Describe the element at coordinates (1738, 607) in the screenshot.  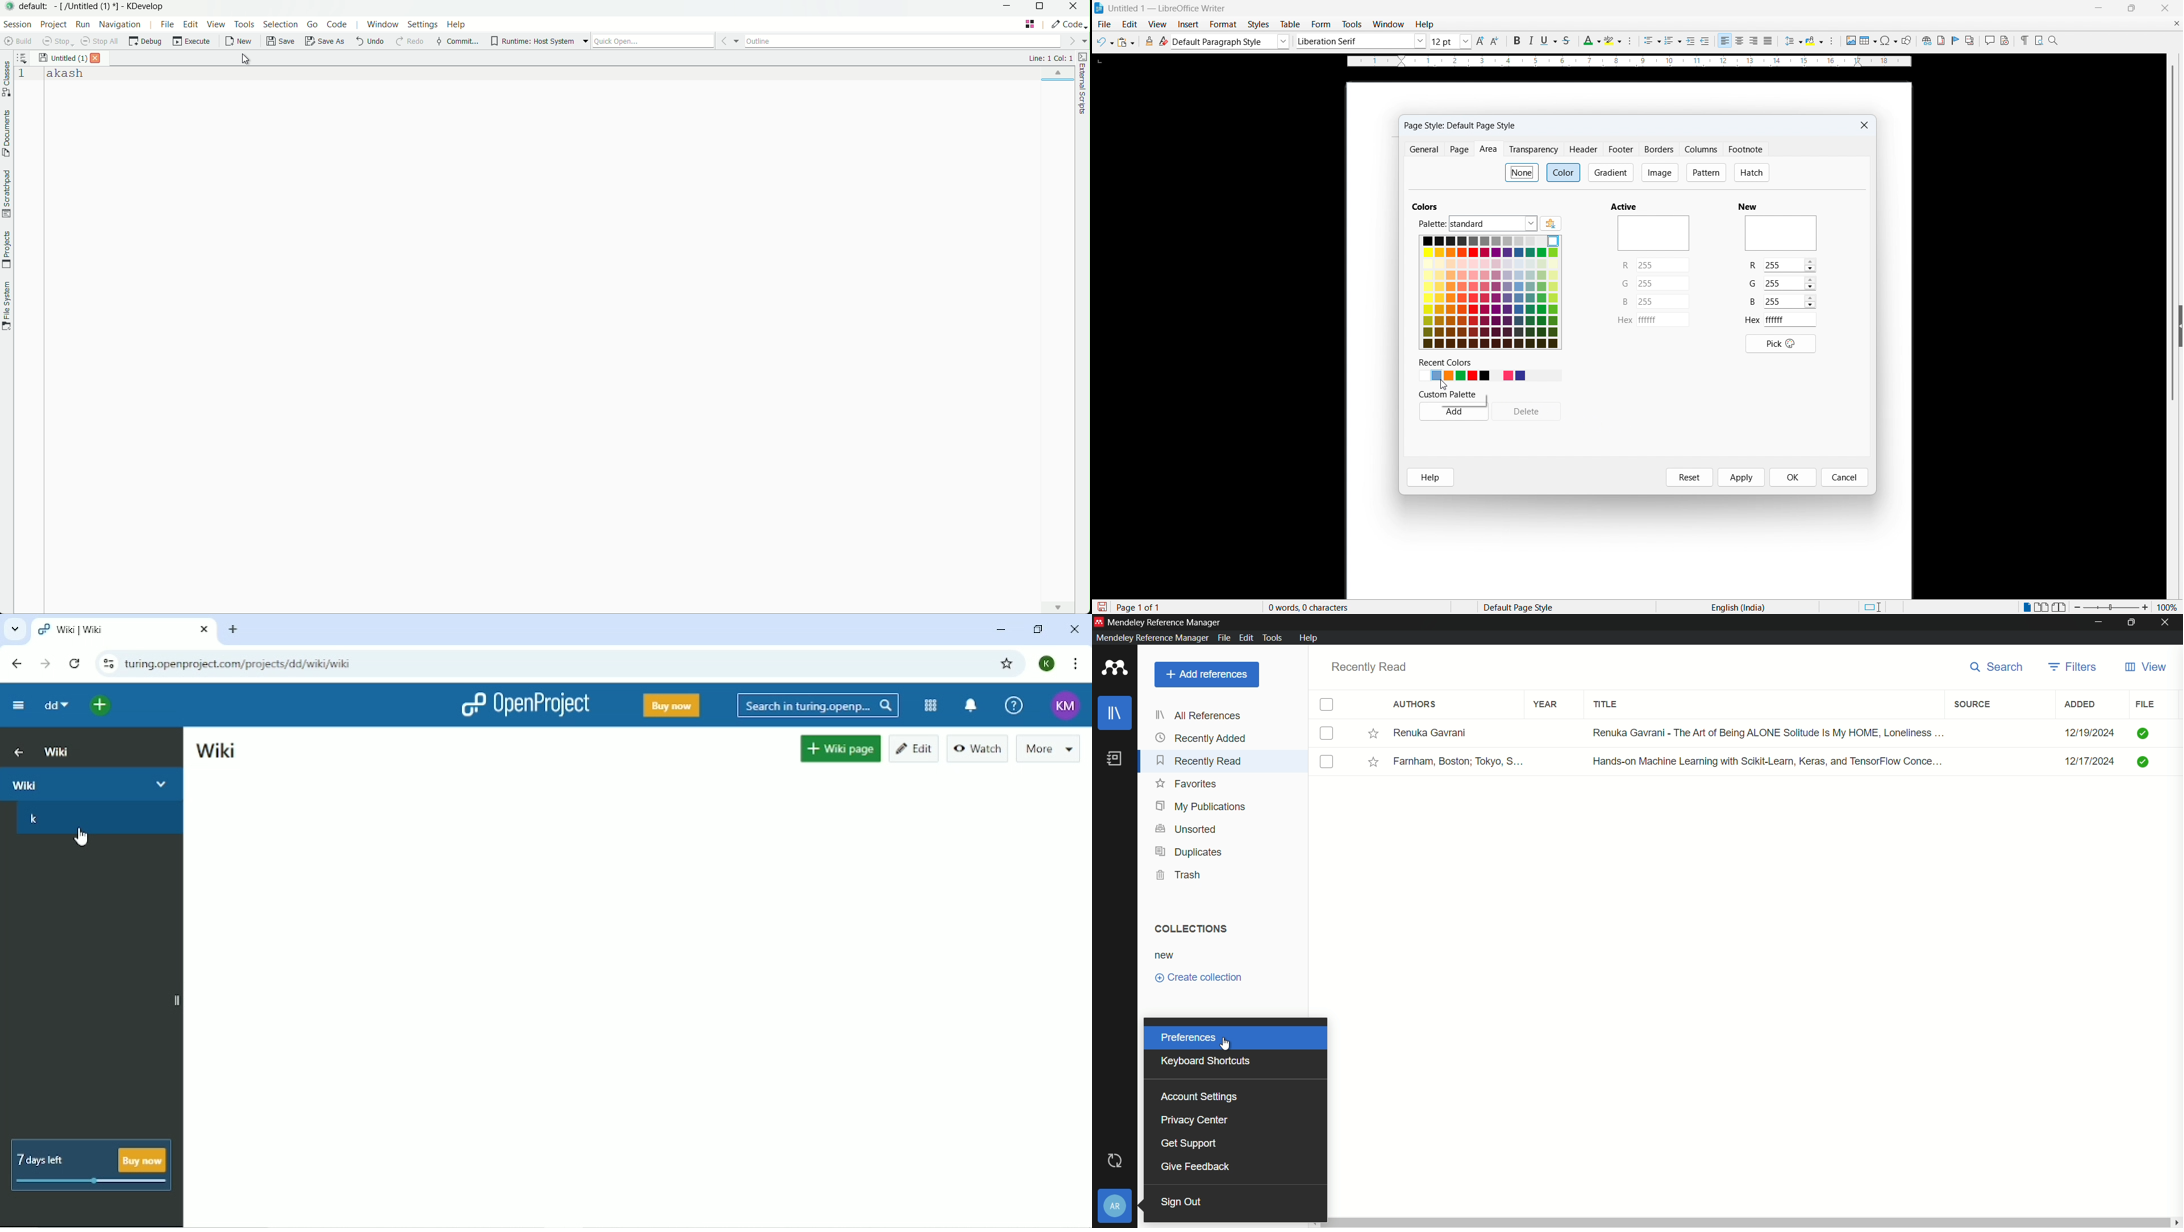
I see `Language ` at that location.